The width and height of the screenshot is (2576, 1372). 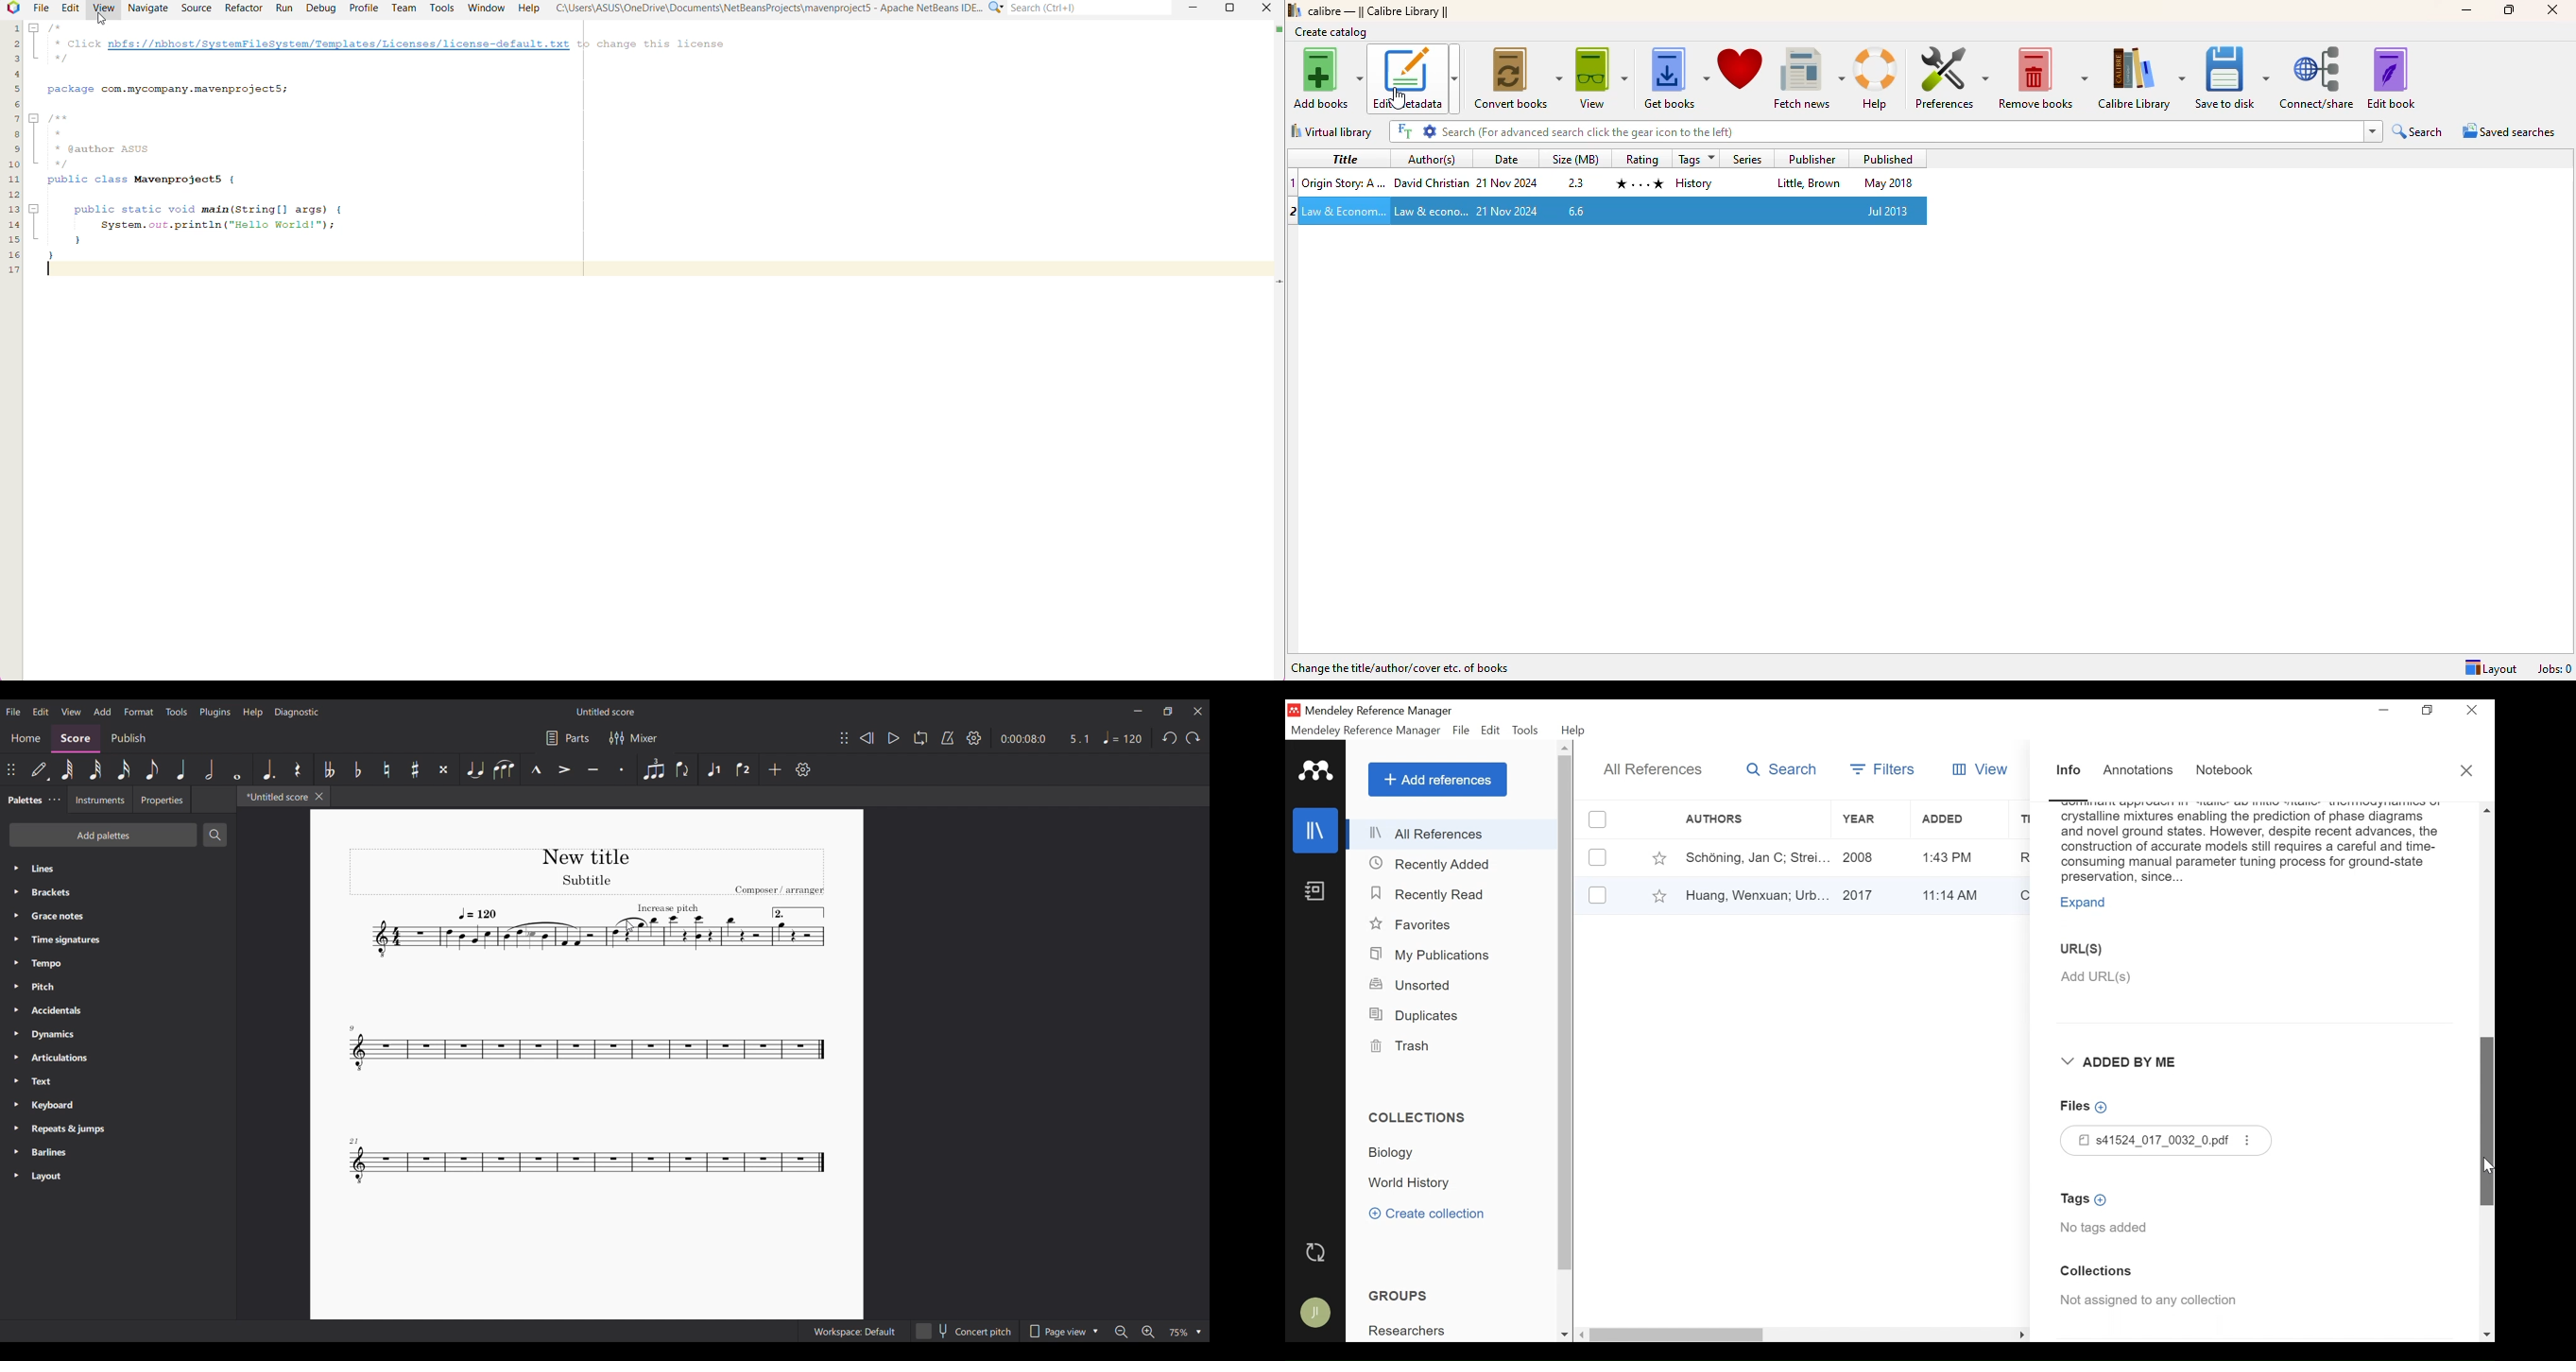 I want to click on Unsorted, so click(x=1412, y=985).